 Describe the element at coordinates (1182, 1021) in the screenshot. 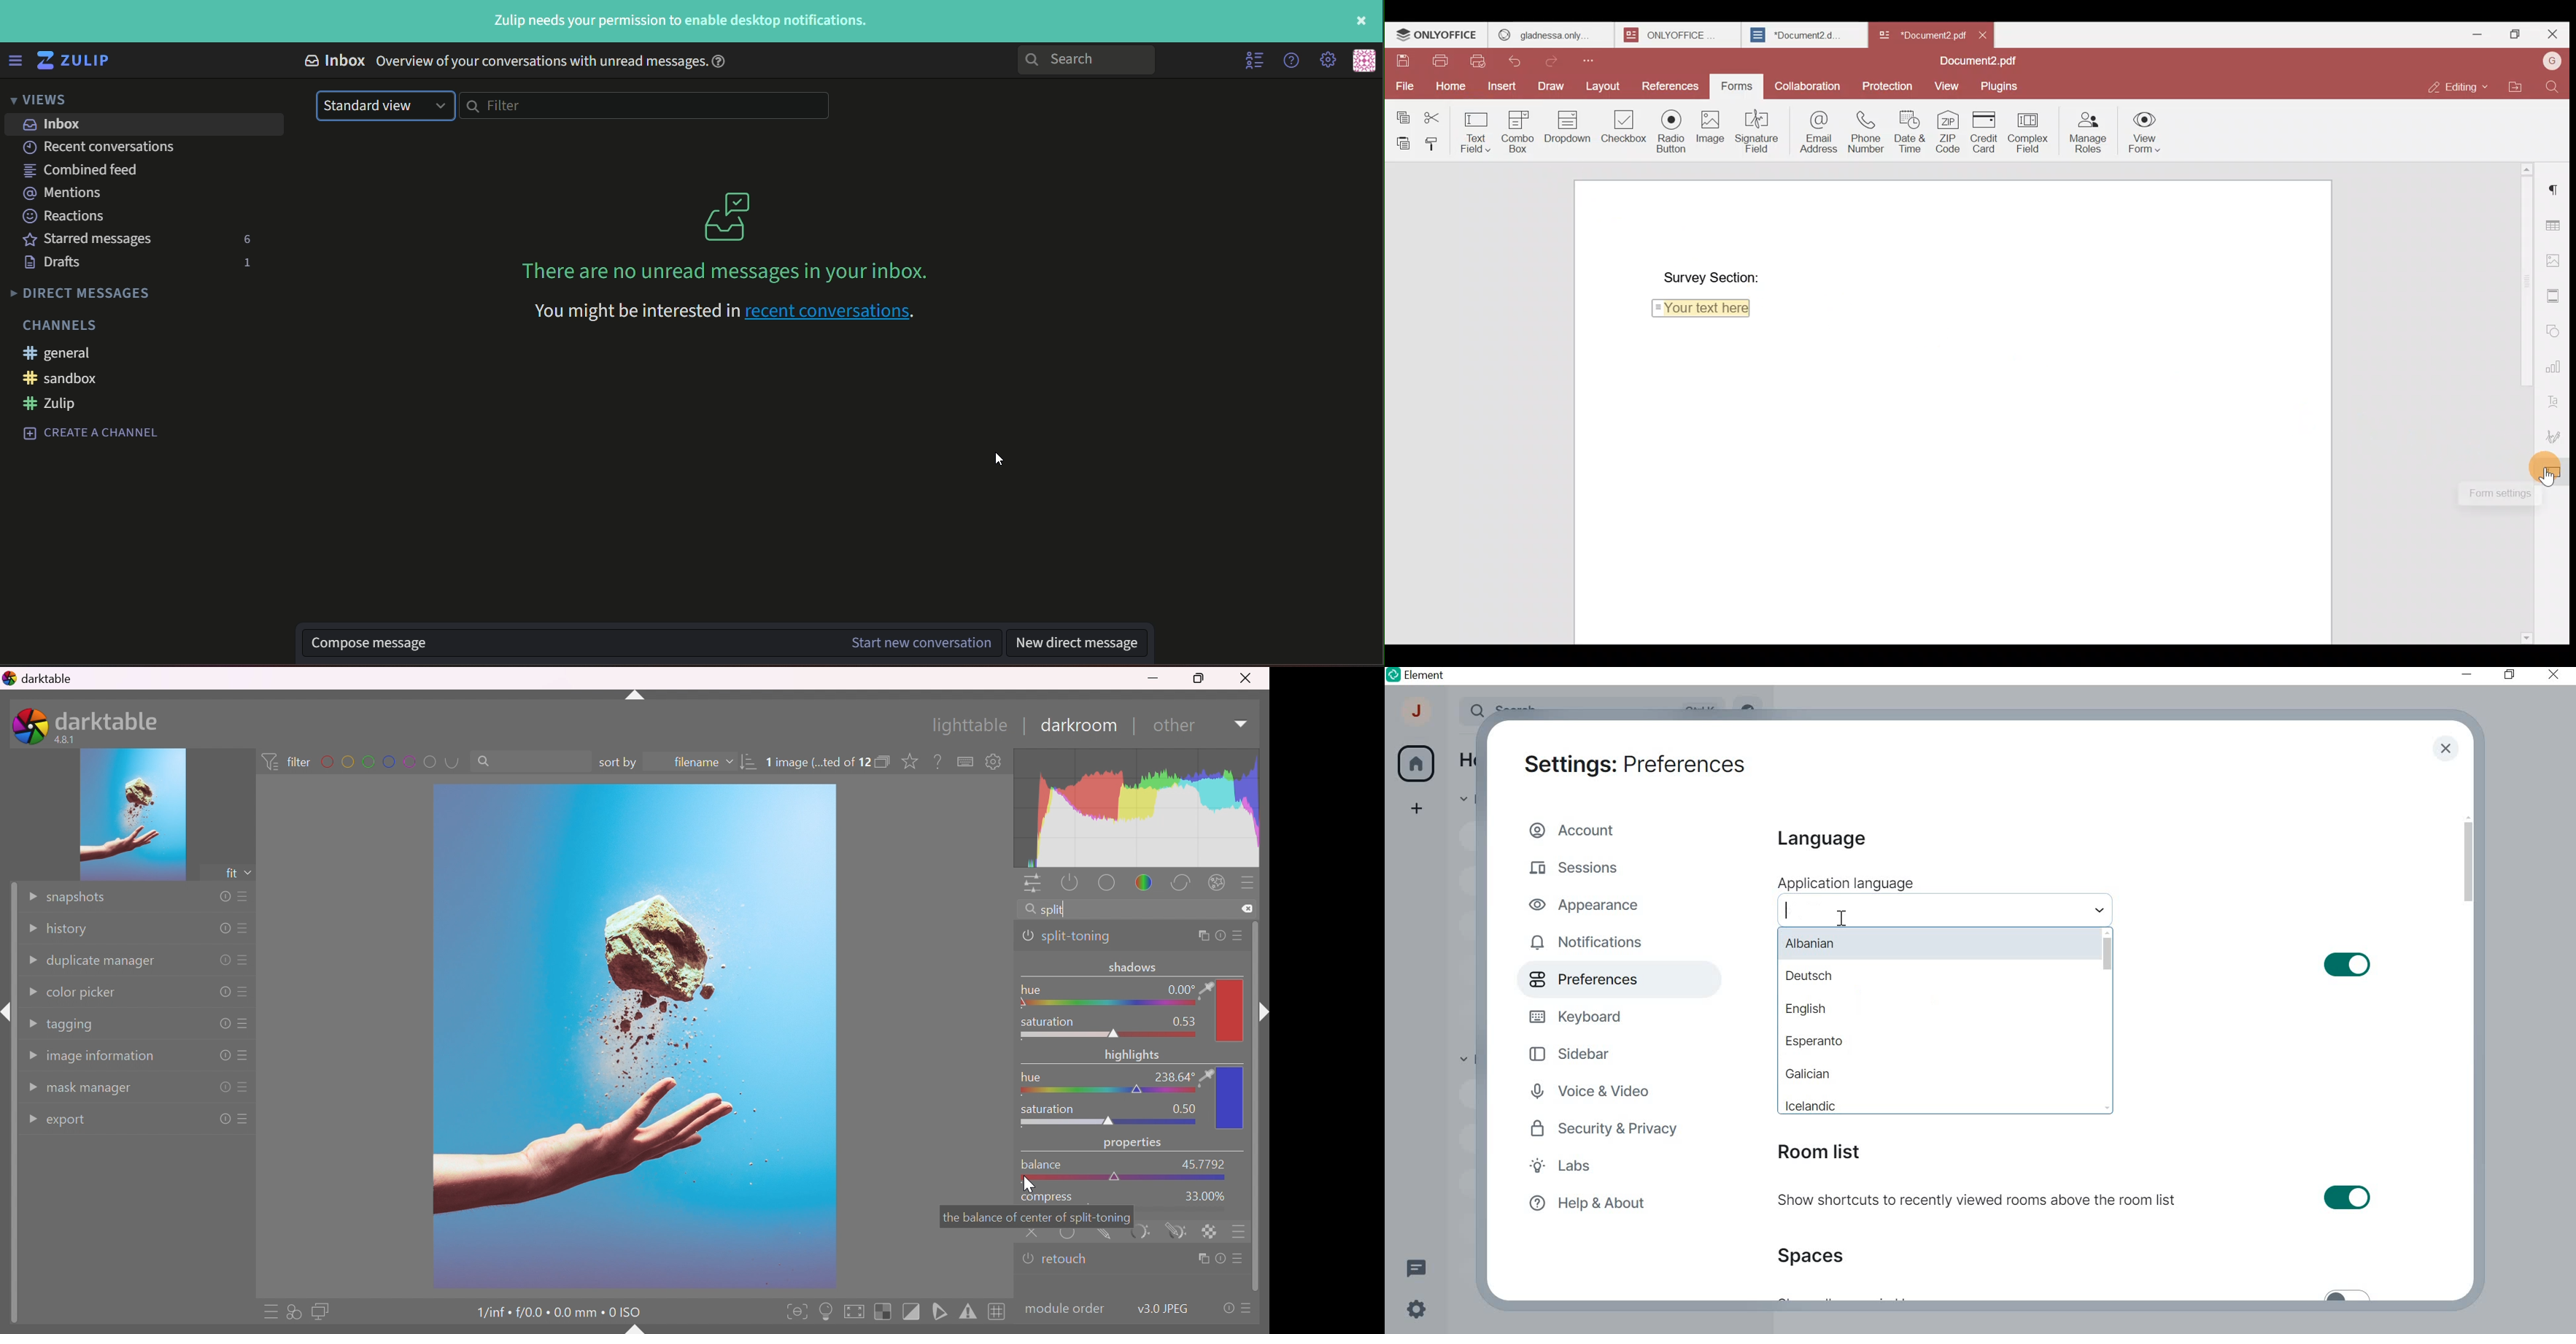

I see `0.53` at that location.